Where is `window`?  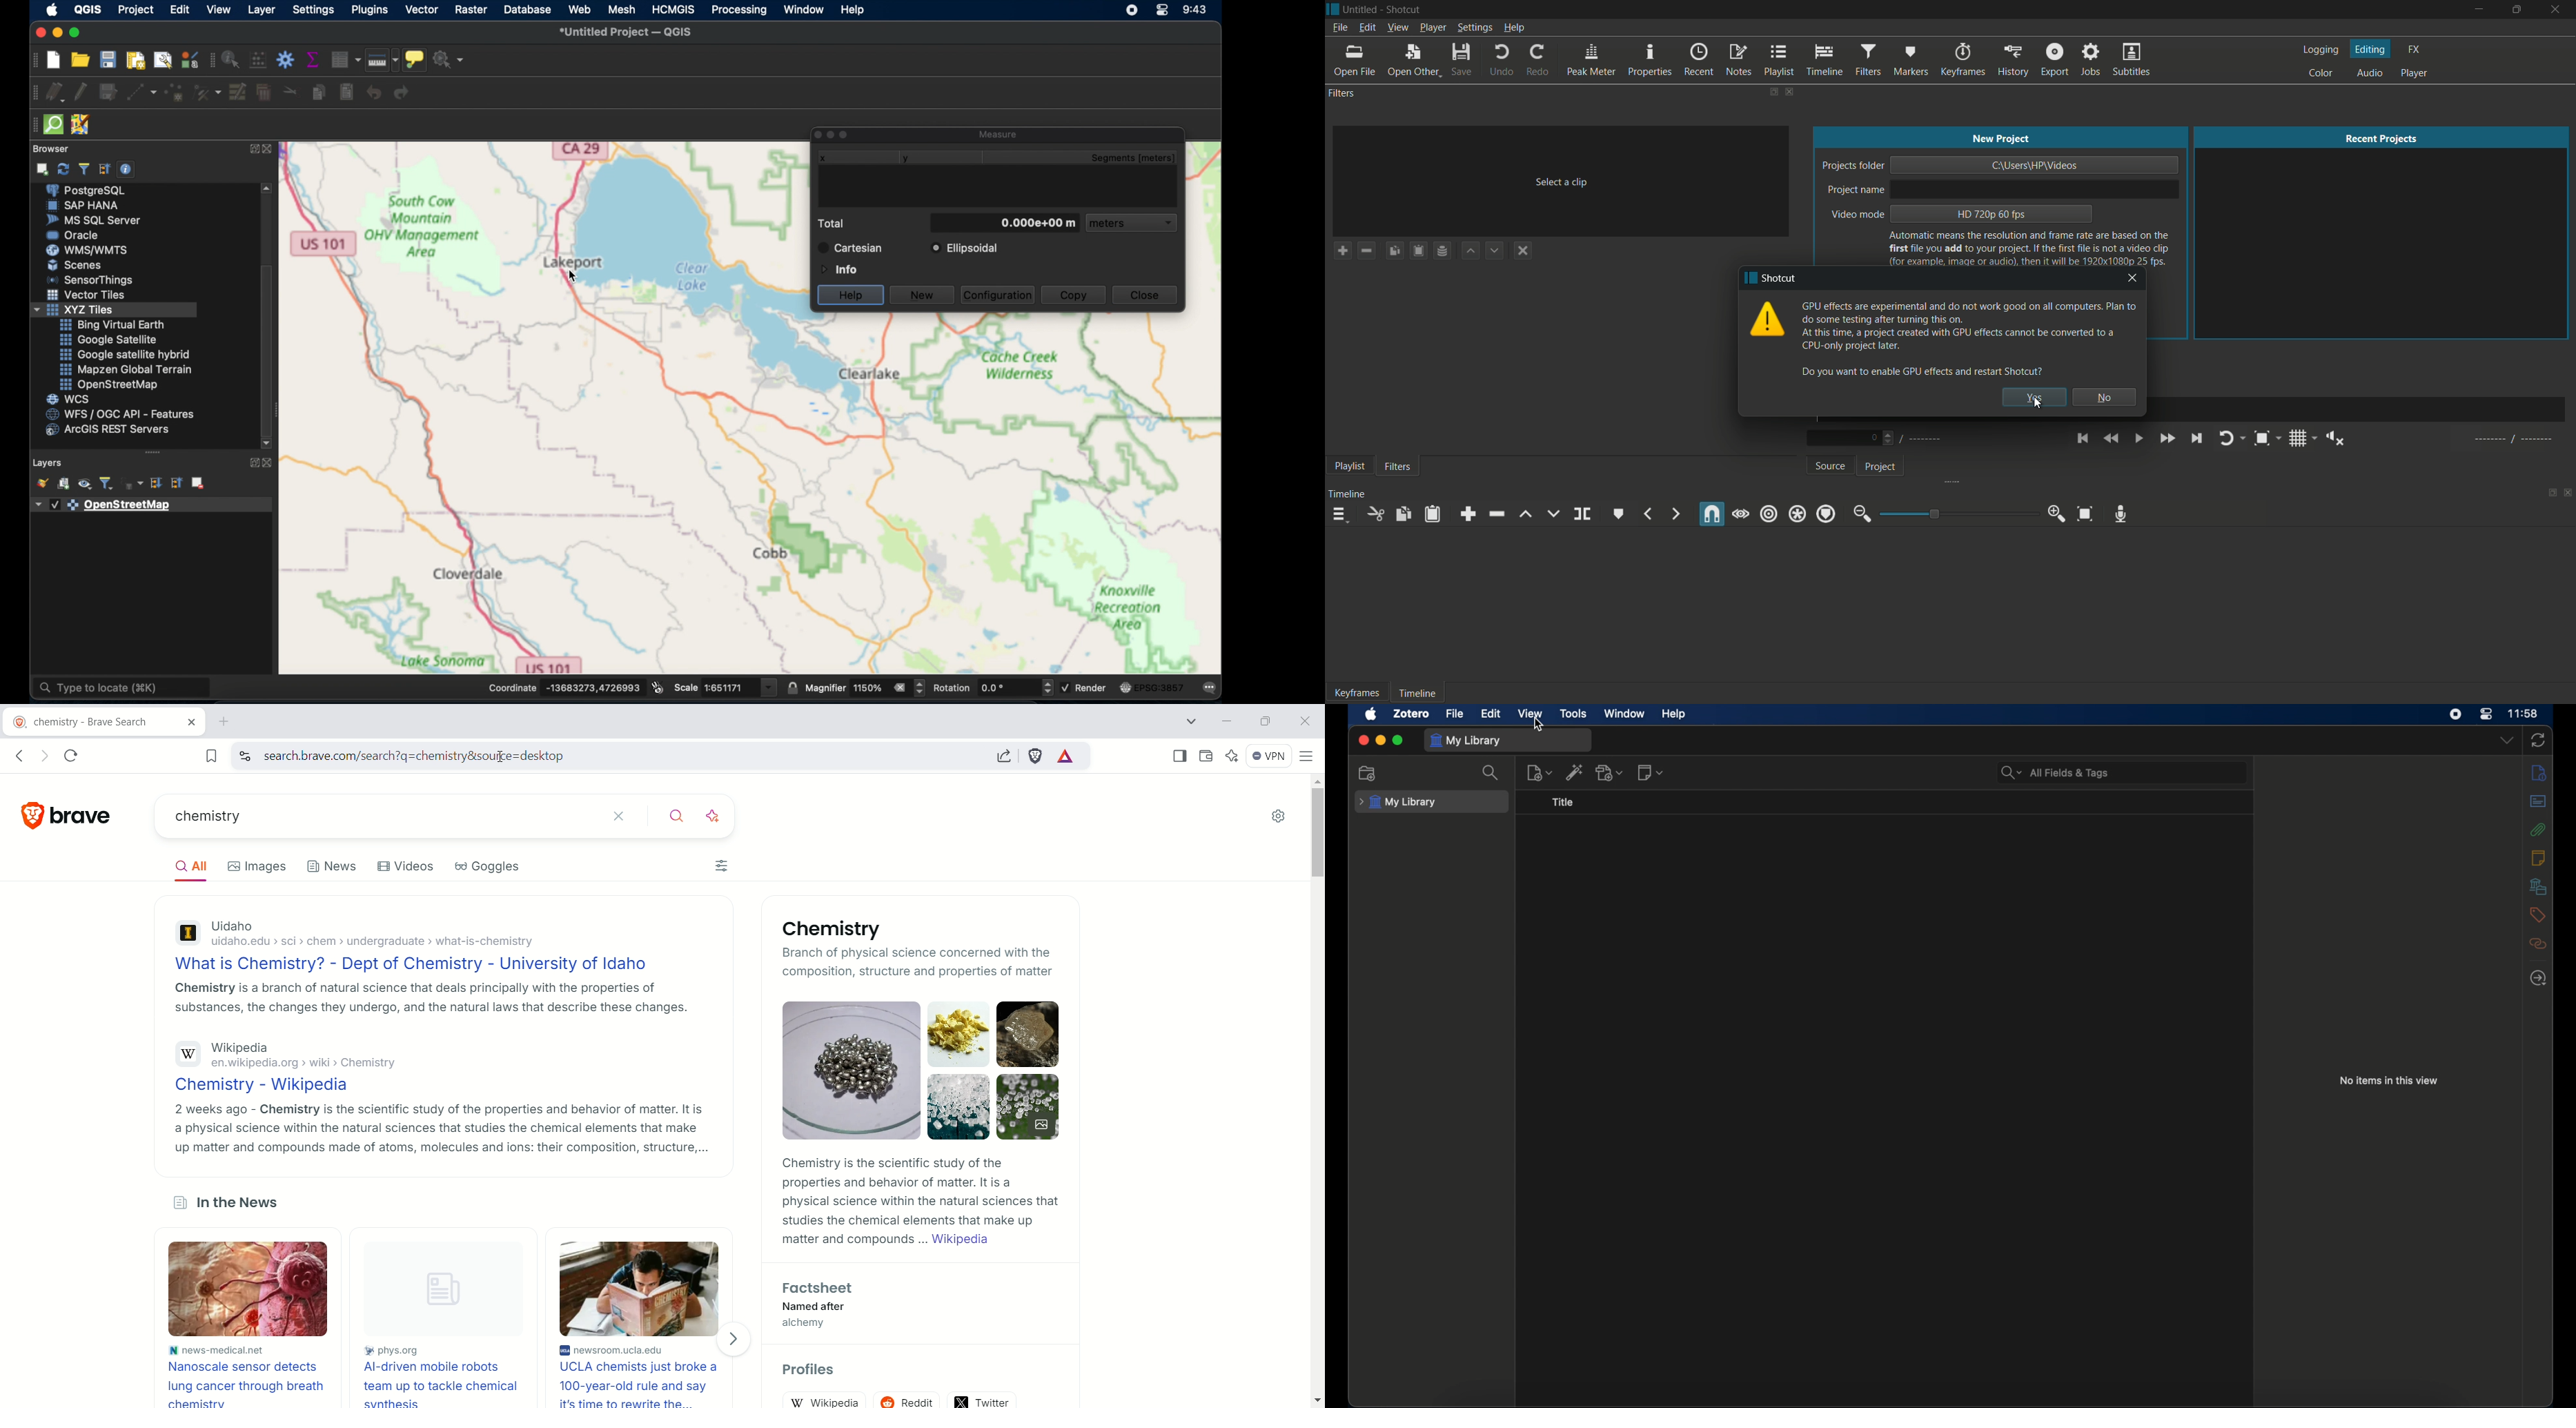
window is located at coordinates (1625, 714).